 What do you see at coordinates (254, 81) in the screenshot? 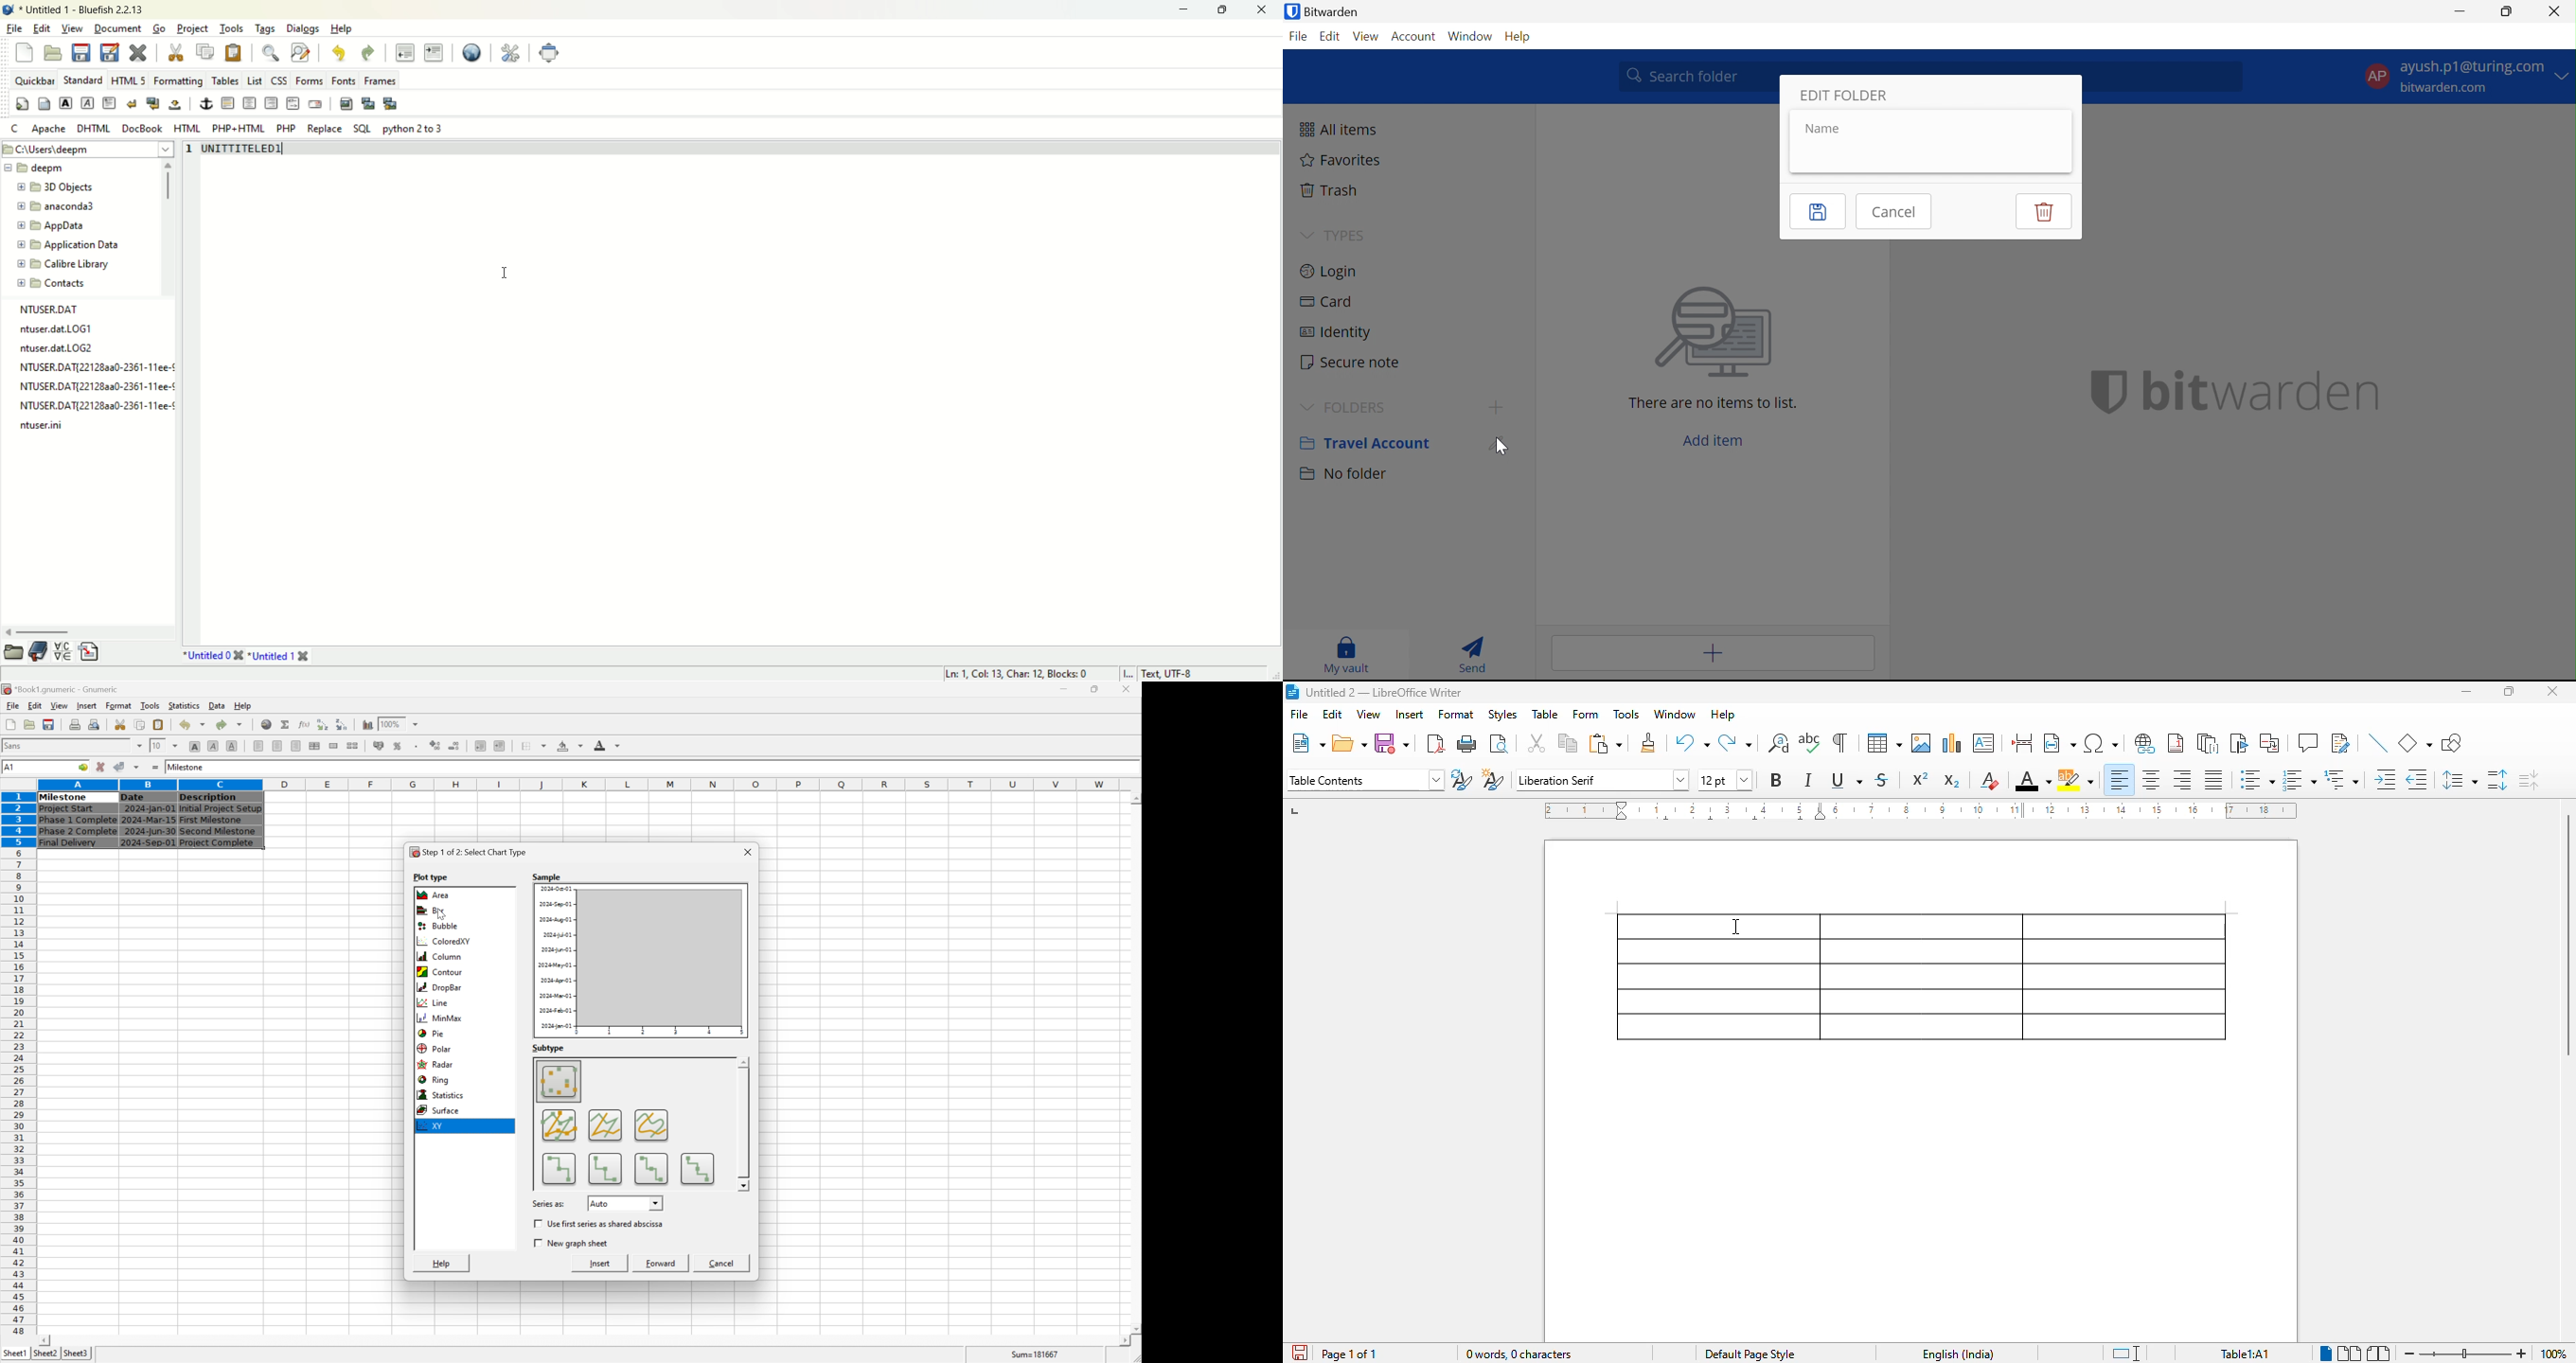
I see `LIST` at bounding box center [254, 81].